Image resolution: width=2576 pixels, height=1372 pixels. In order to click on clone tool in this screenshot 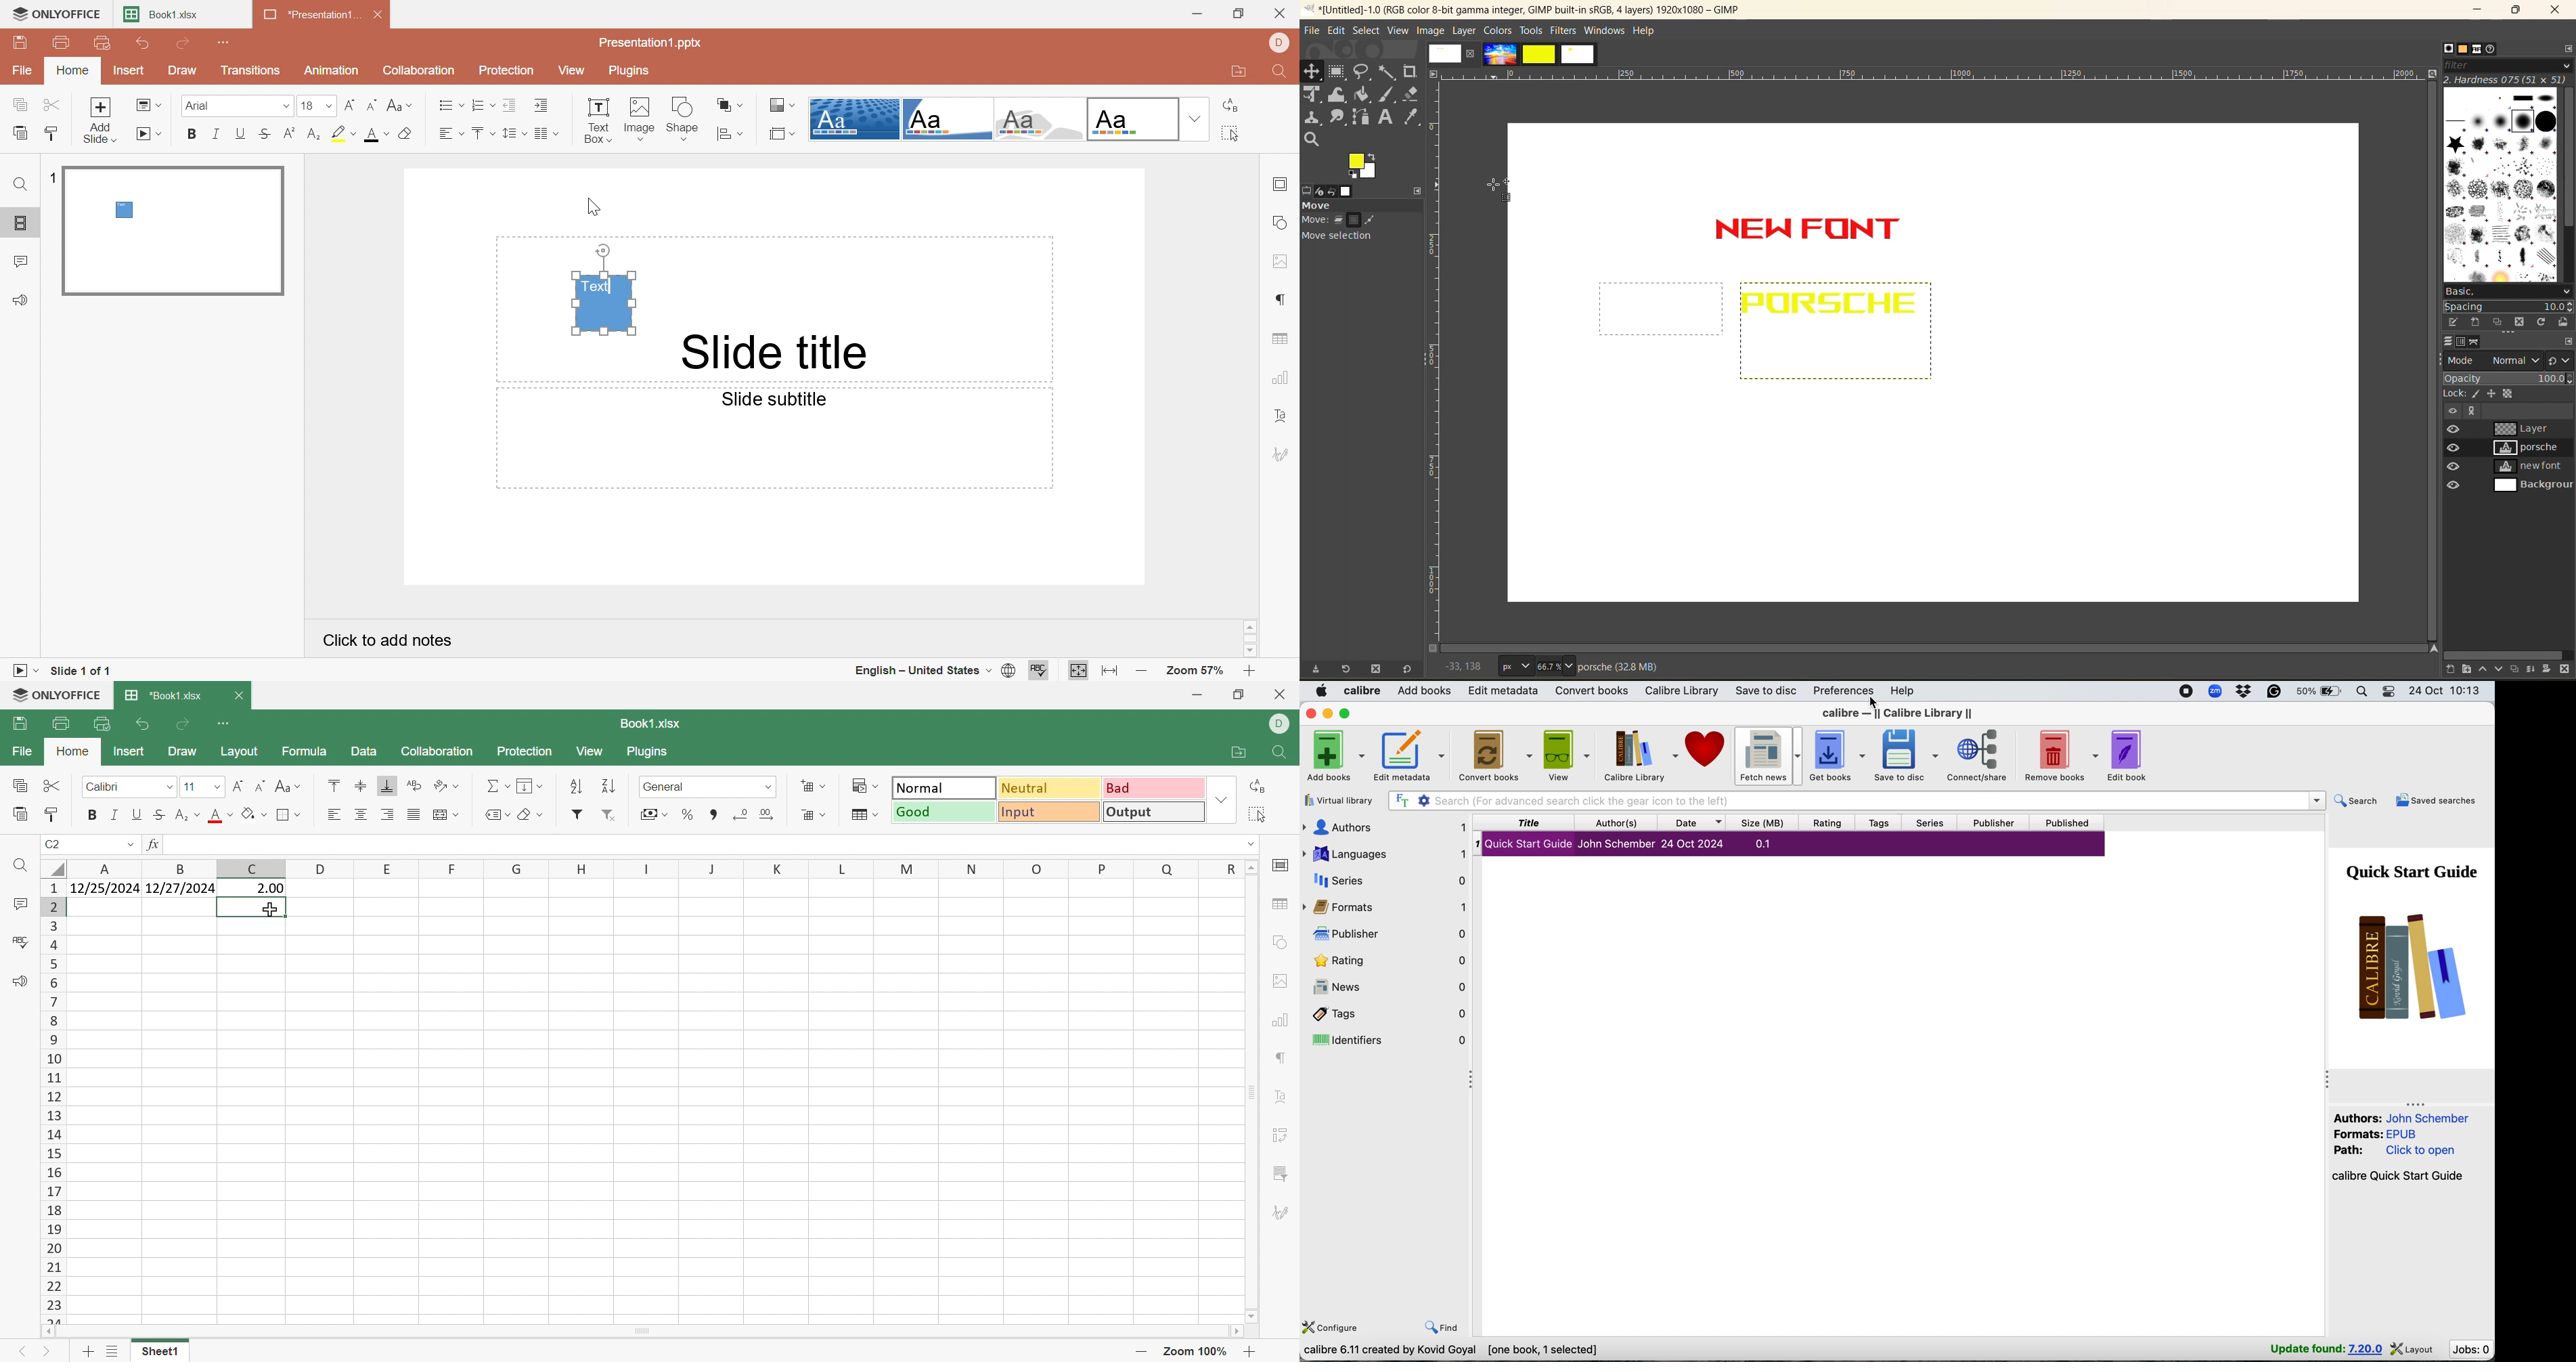, I will do `click(1313, 118)`.